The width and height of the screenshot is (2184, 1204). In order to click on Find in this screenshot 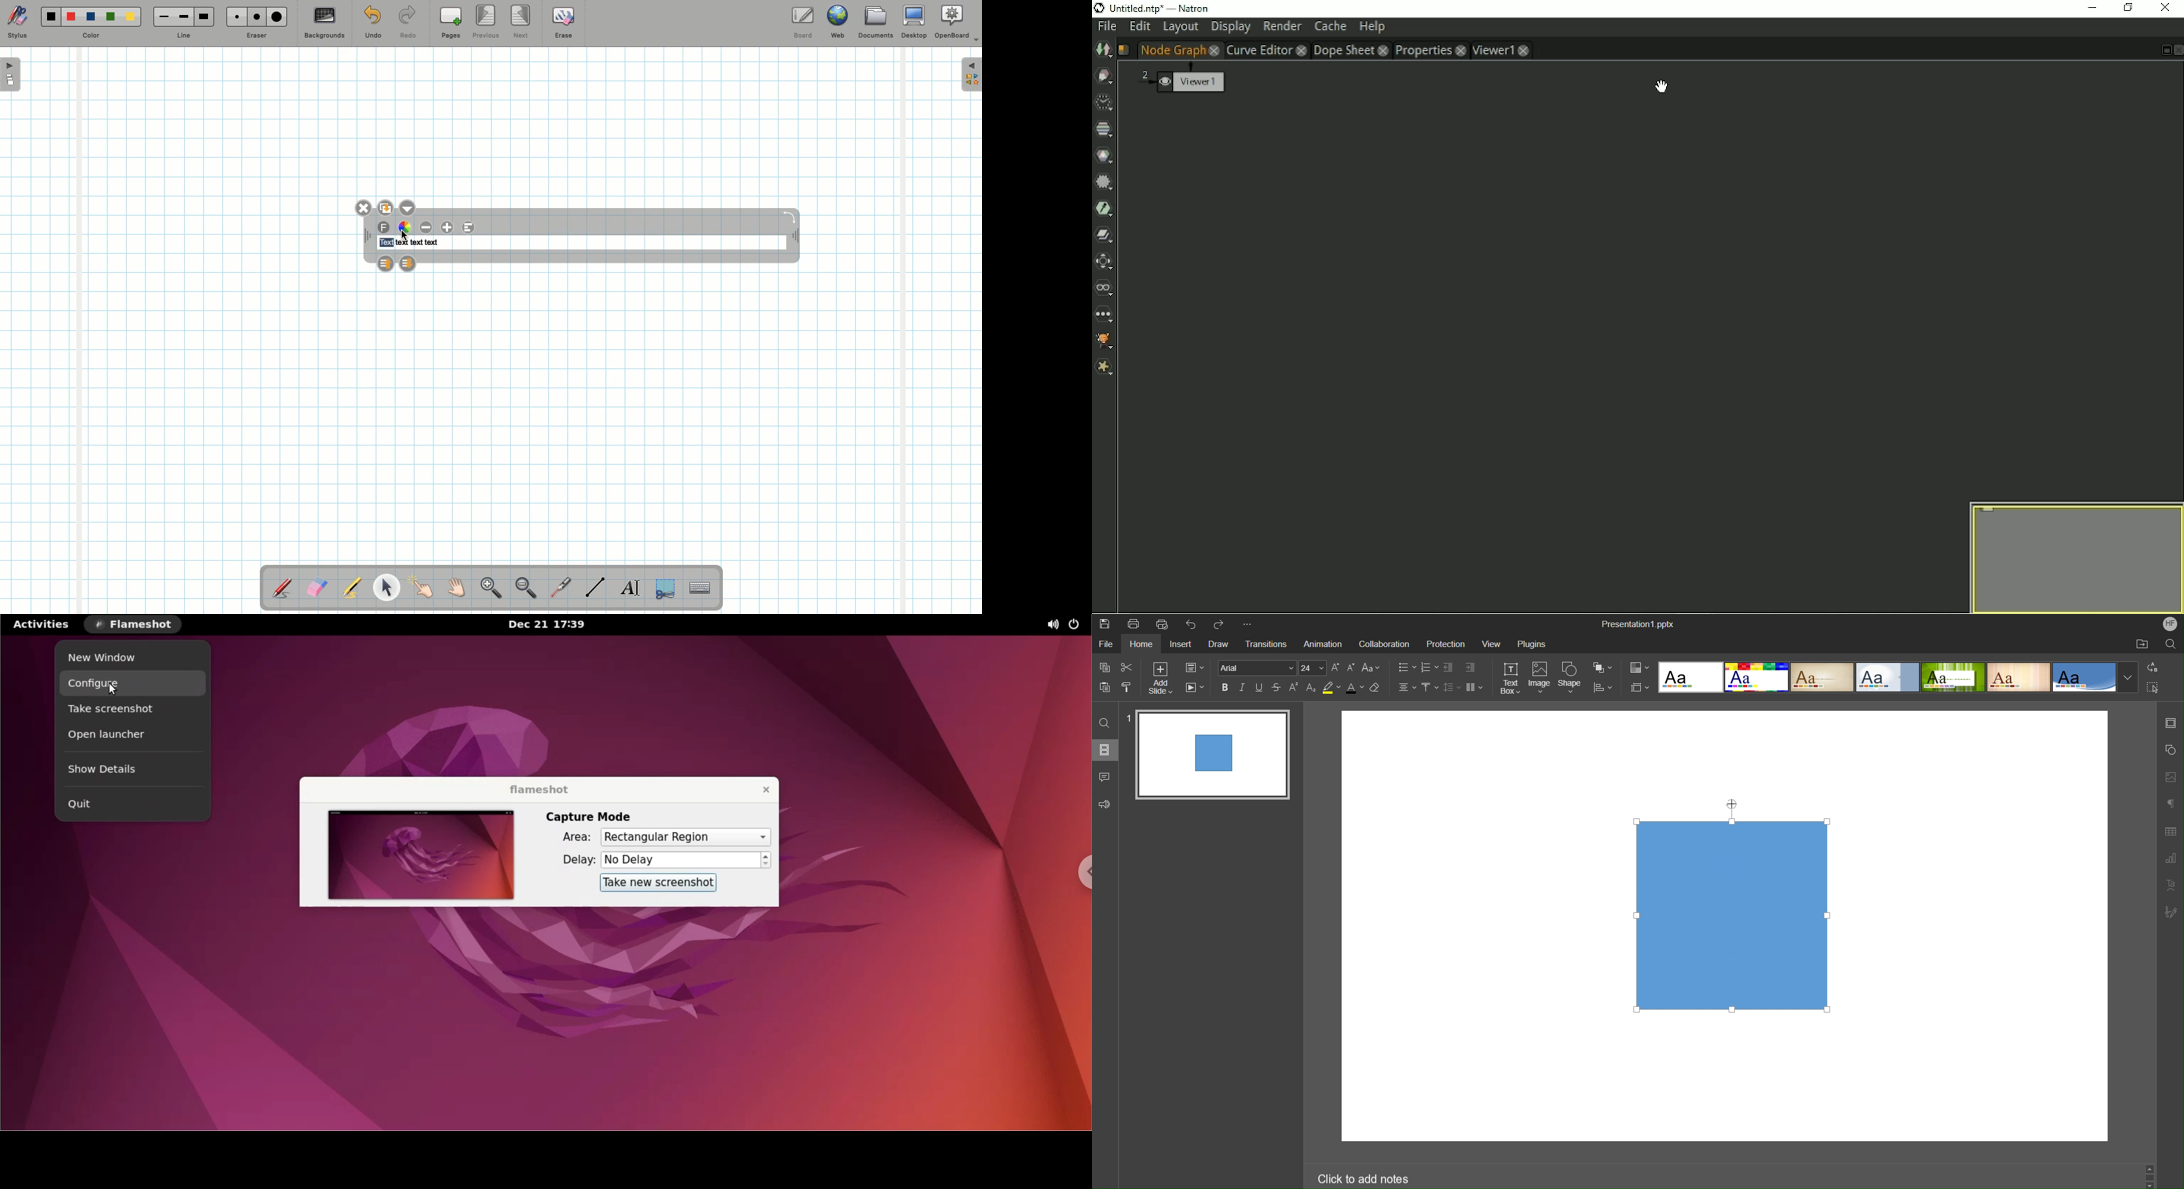, I will do `click(1105, 723)`.